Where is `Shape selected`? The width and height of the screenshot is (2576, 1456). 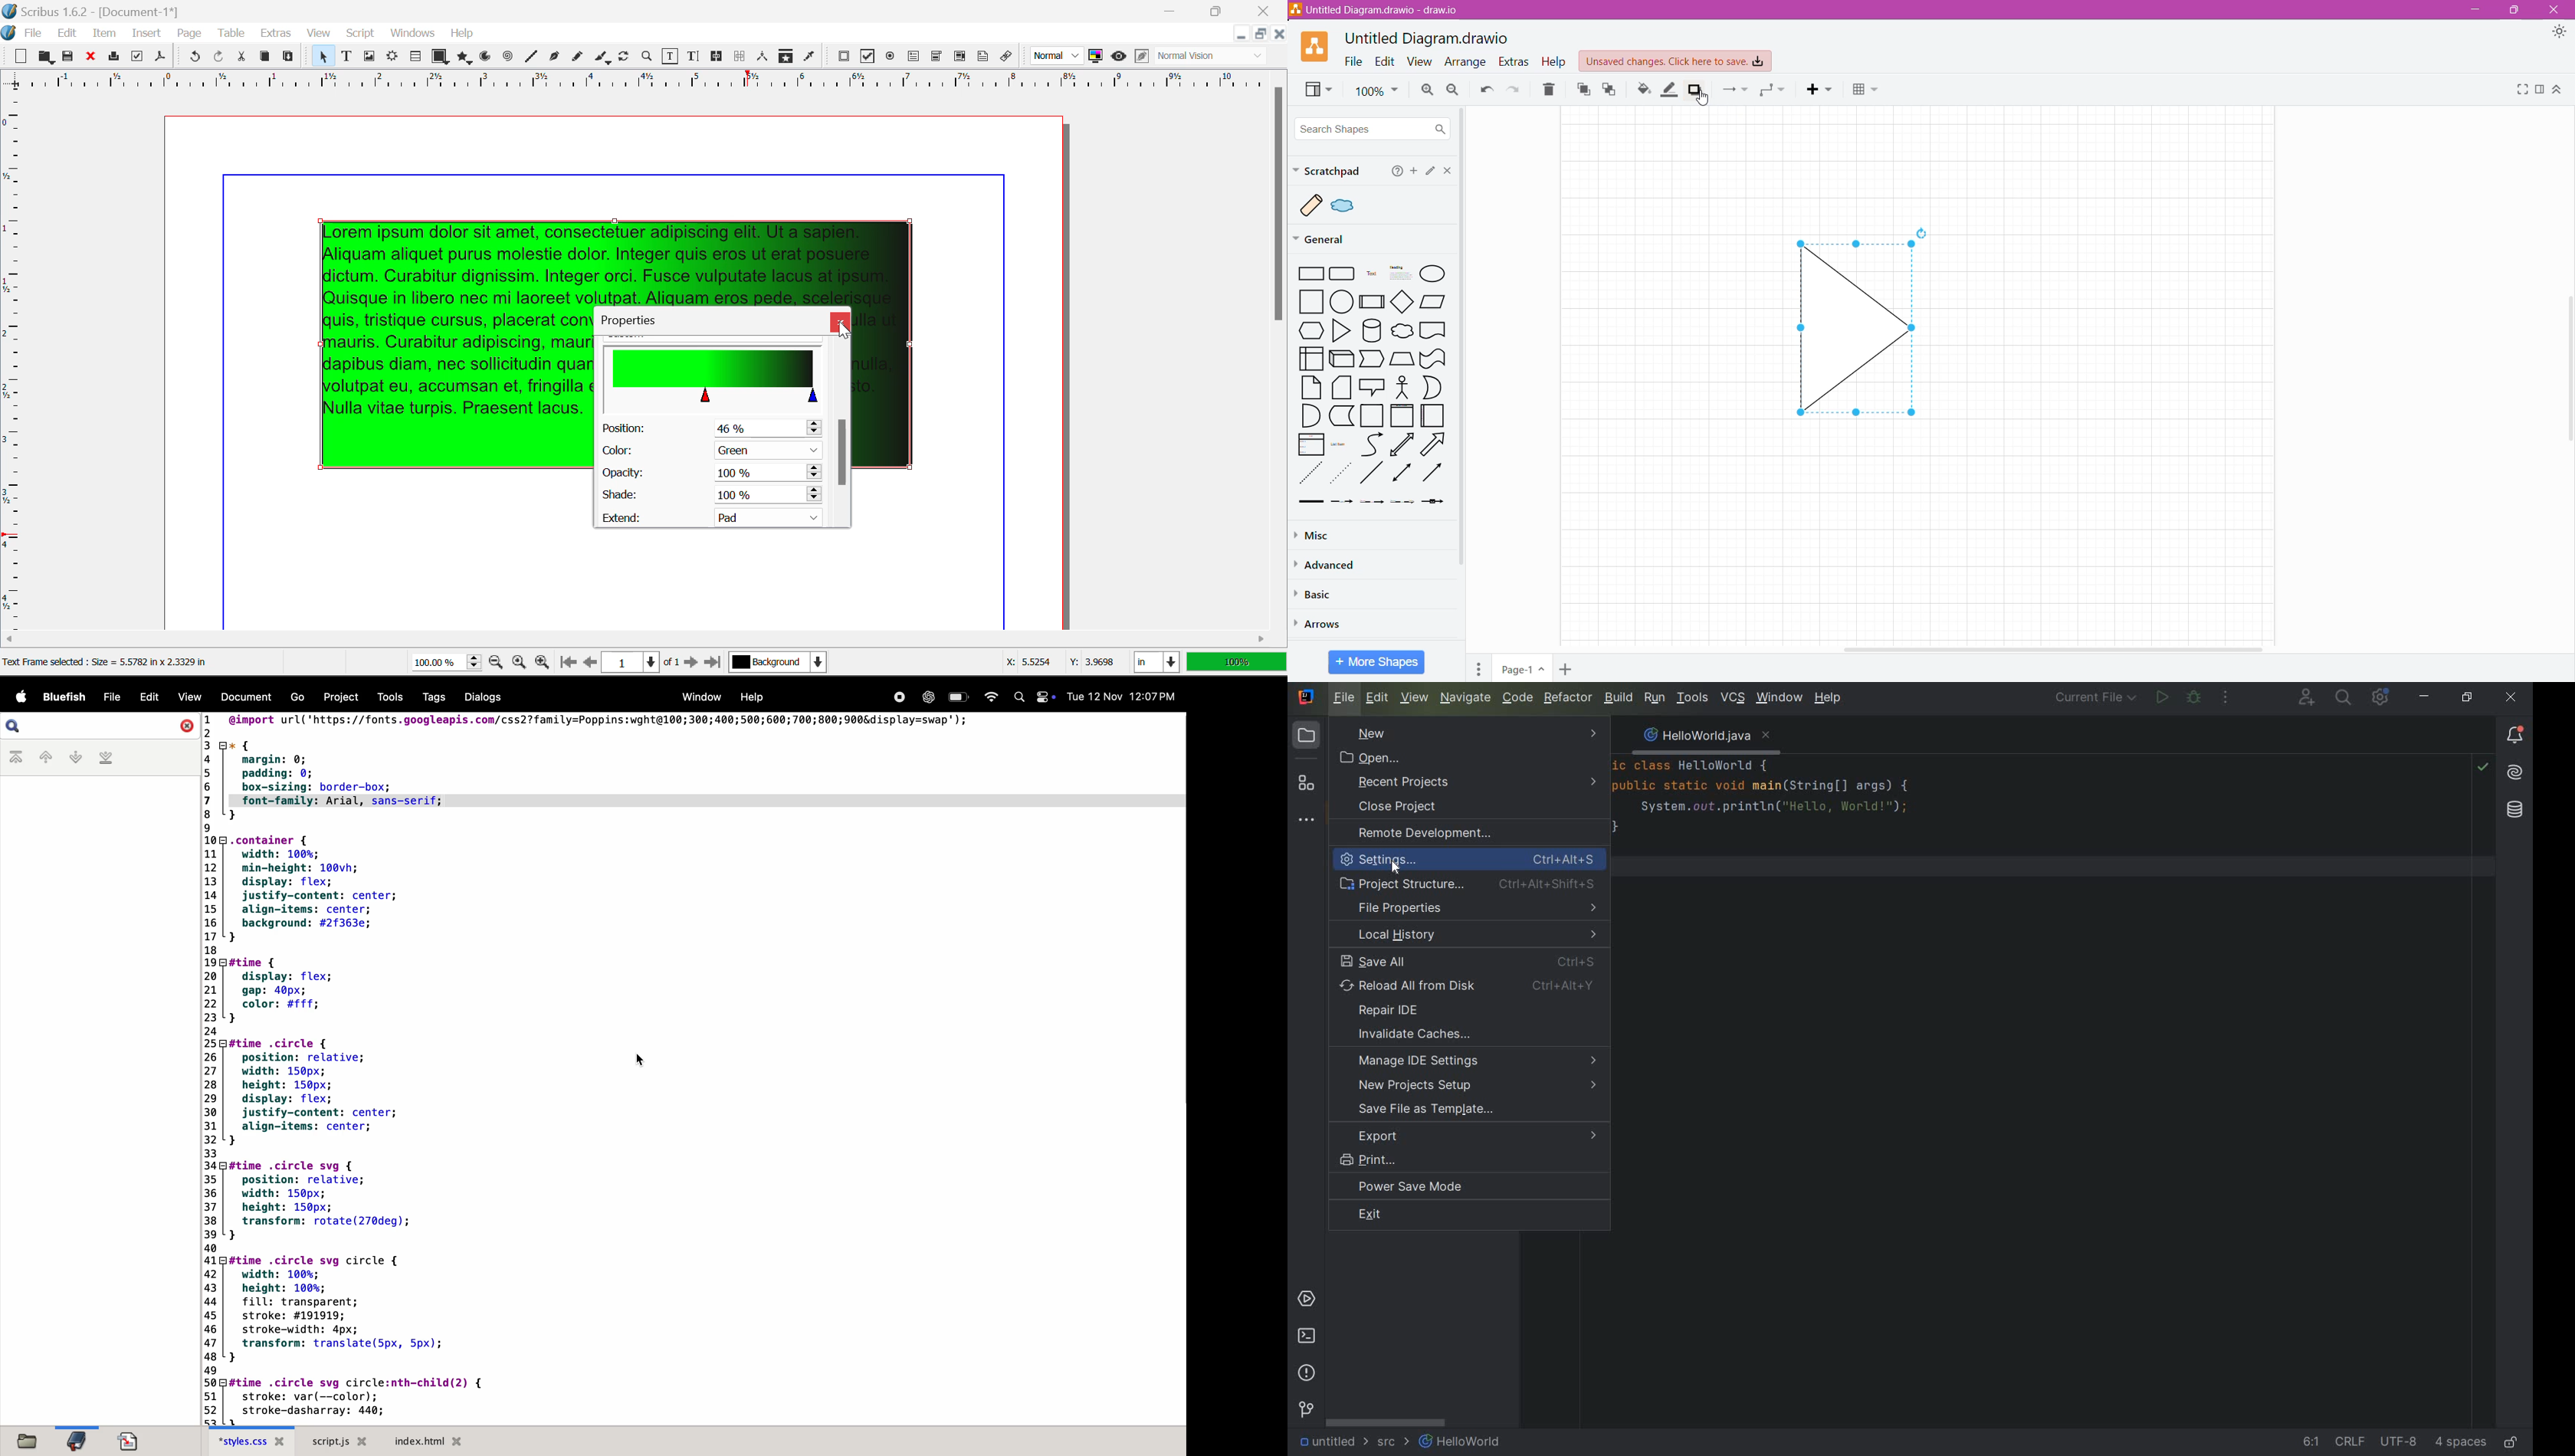
Shape selected is located at coordinates (1851, 331).